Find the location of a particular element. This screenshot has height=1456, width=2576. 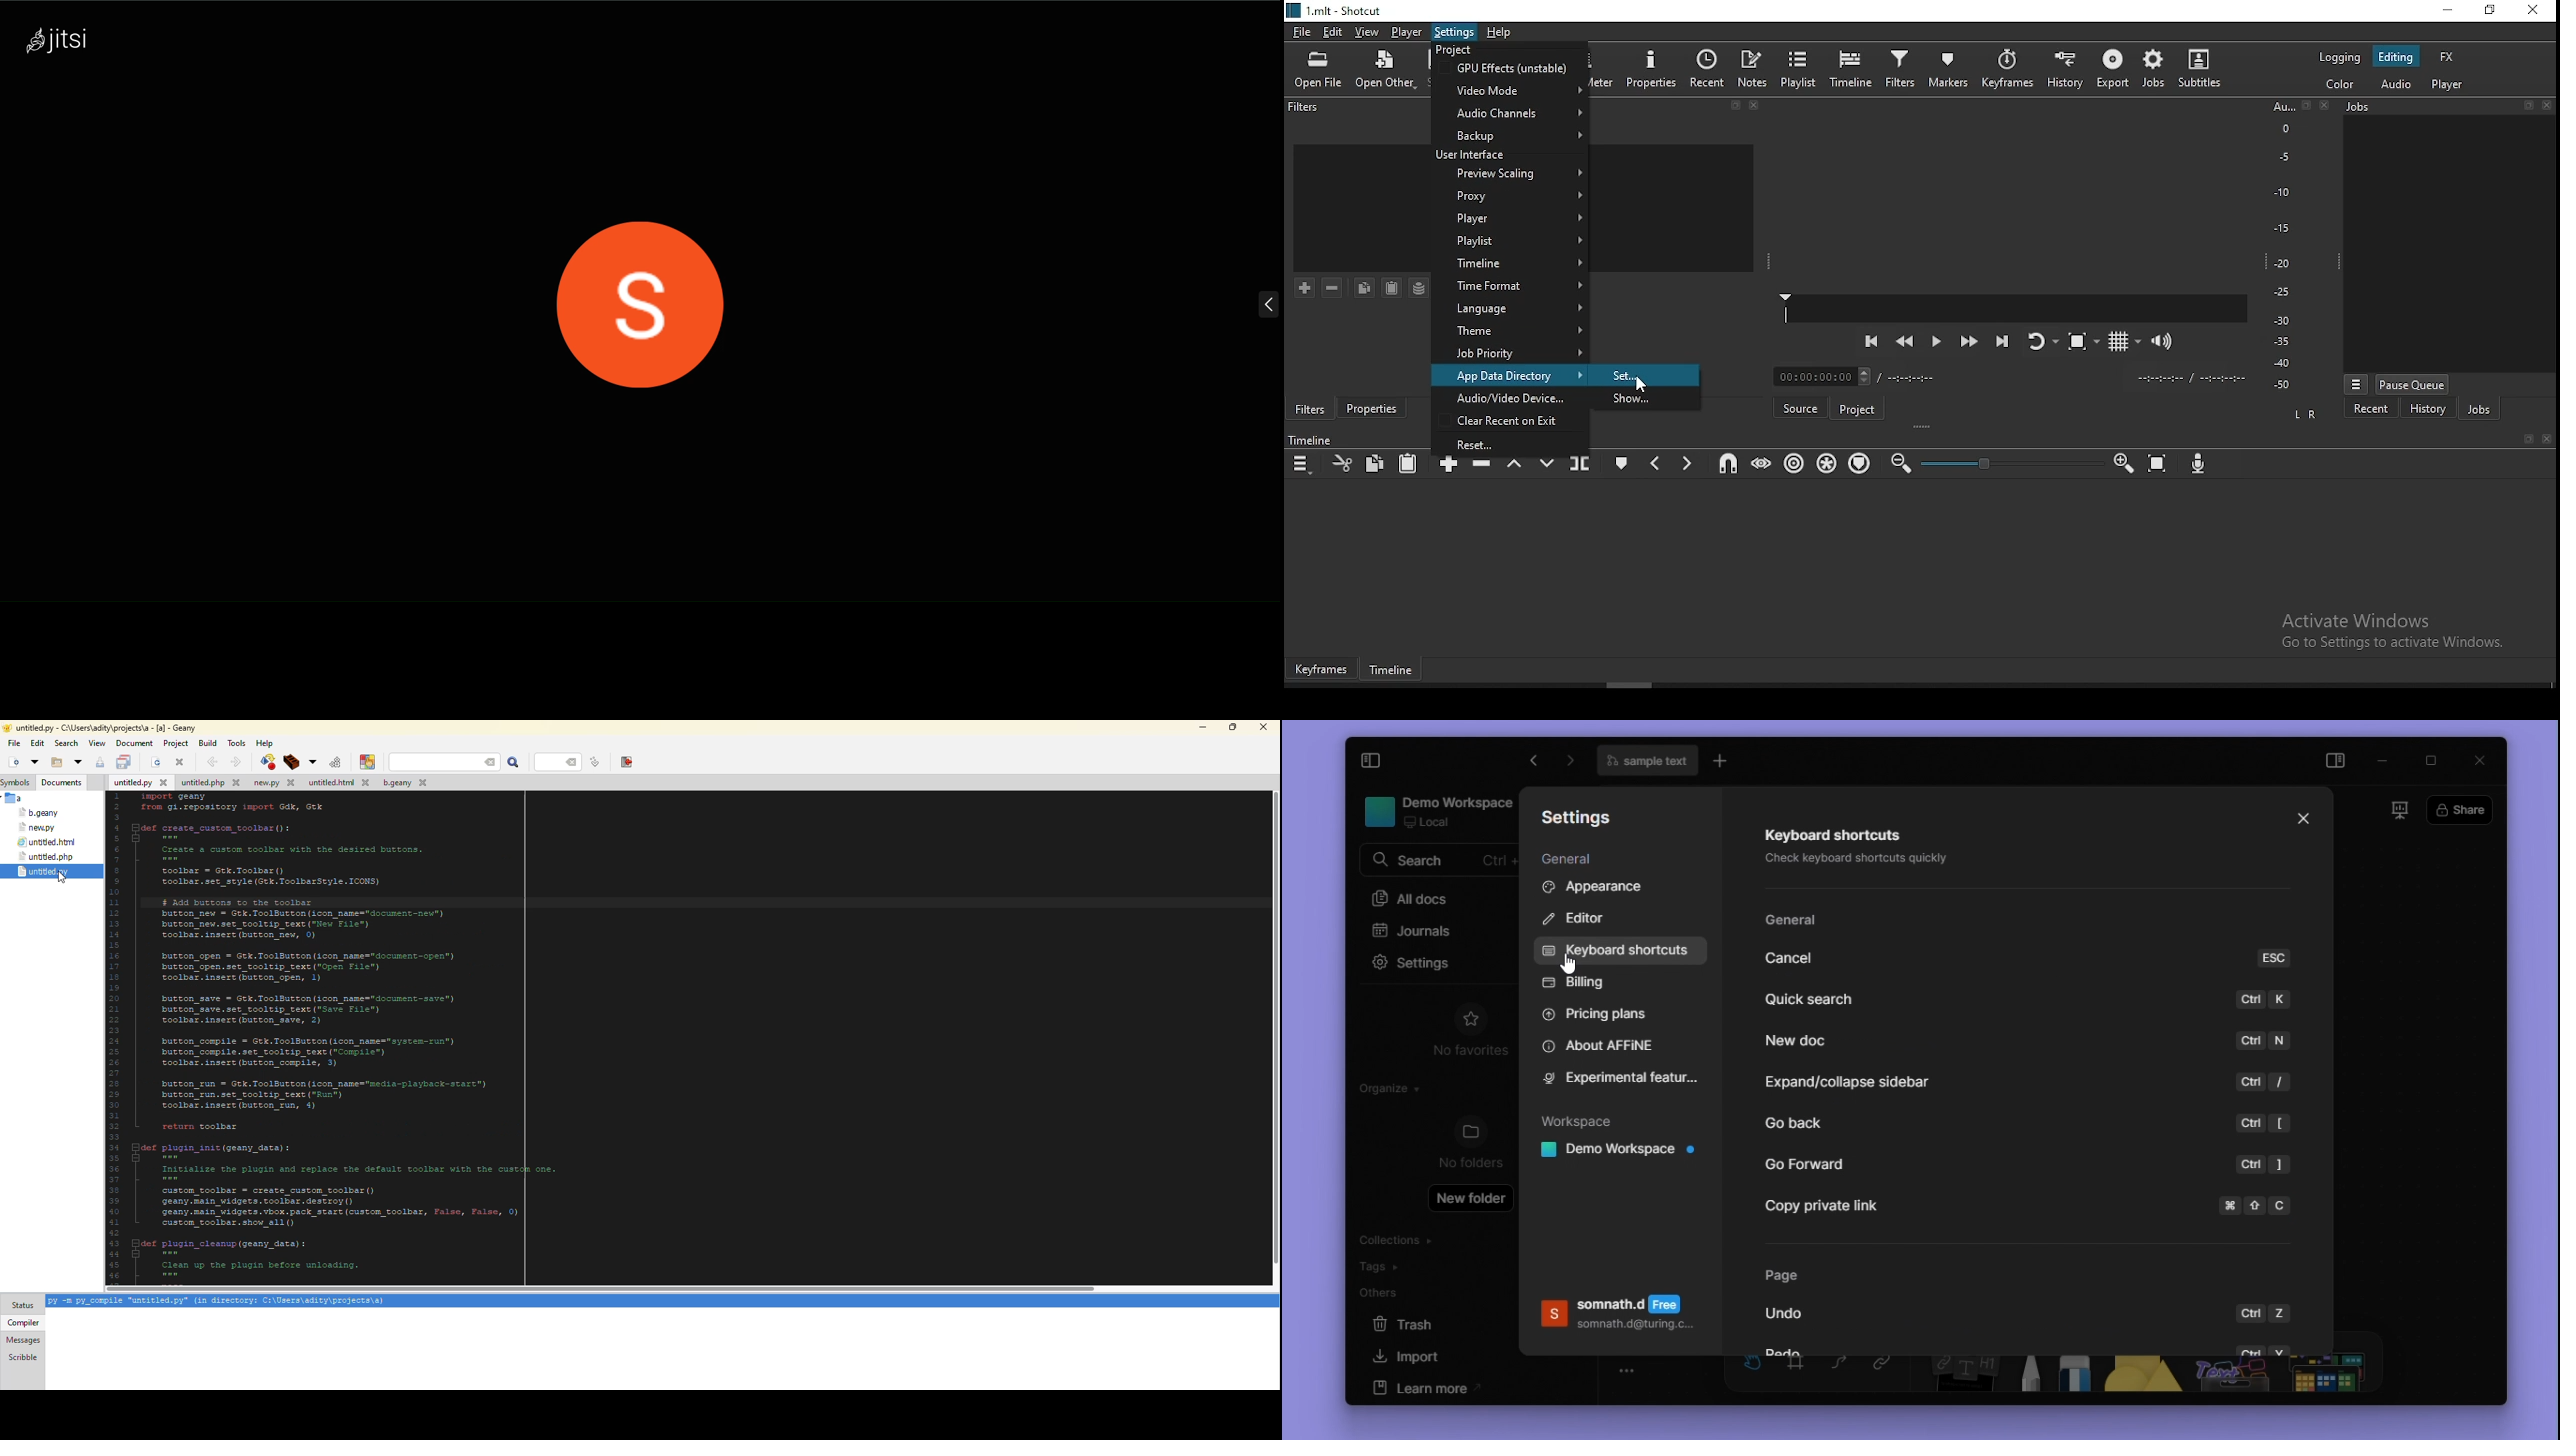

export is located at coordinates (2111, 72).